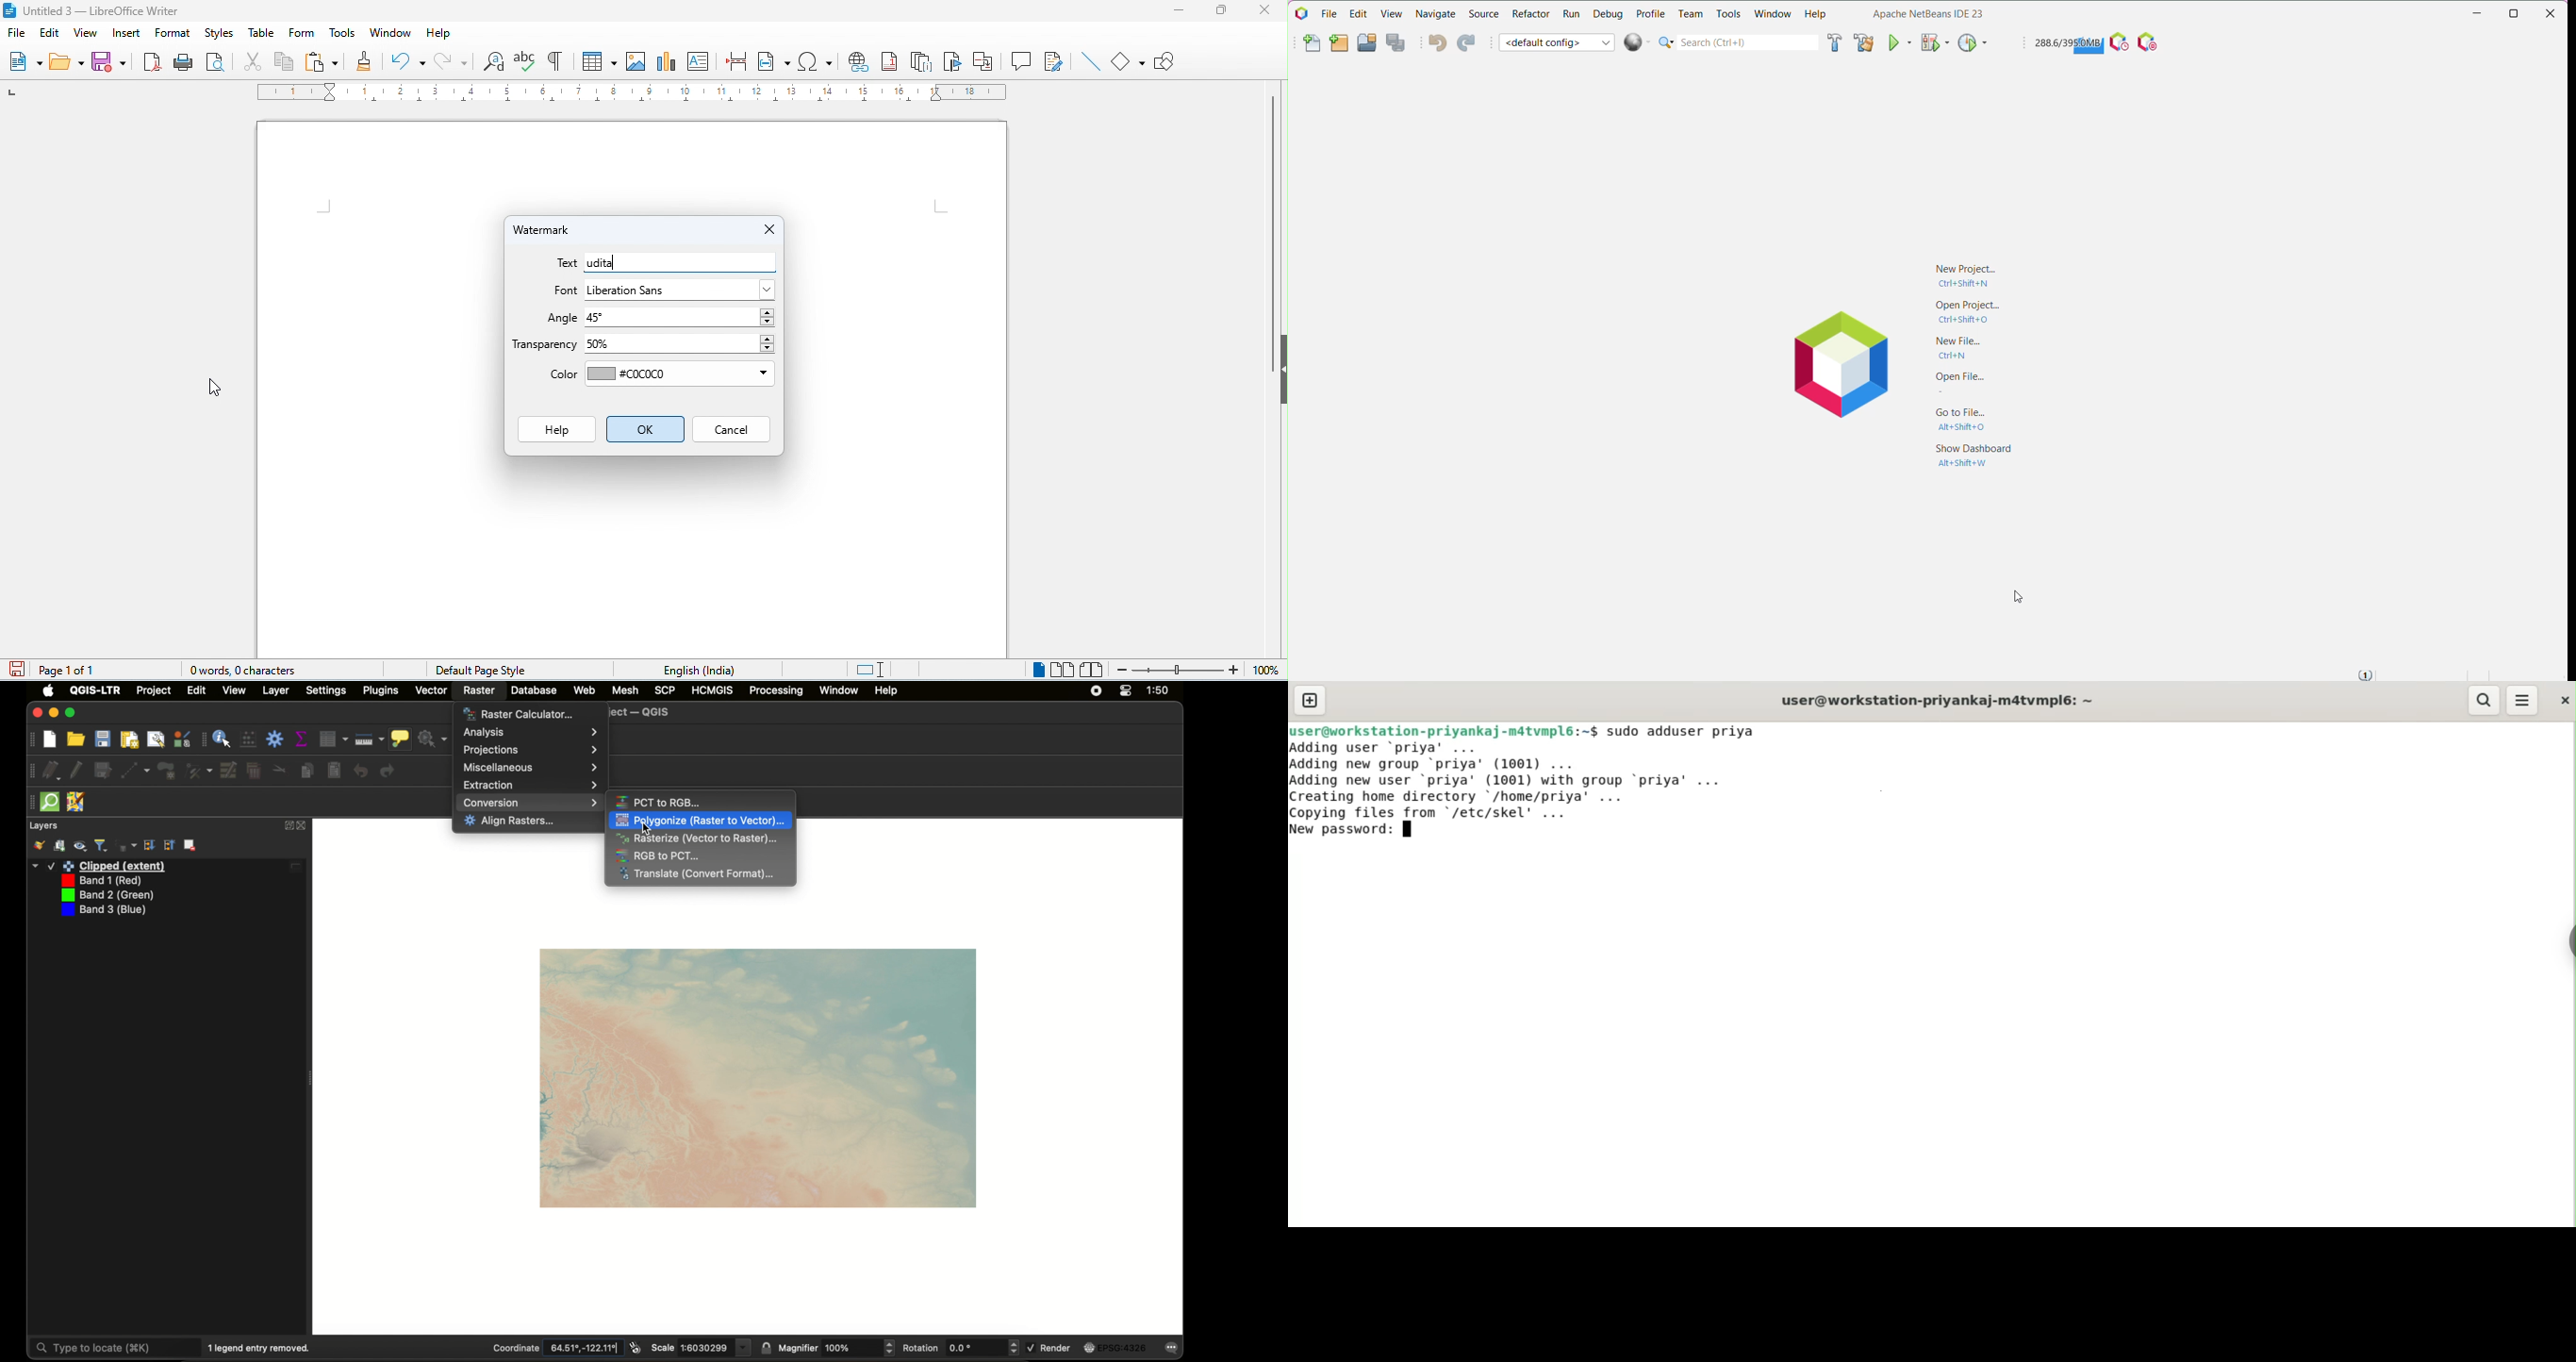 The height and width of the screenshot is (1372, 2576). What do you see at coordinates (546, 345) in the screenshot?
I see `transparency` at bounding box center [546, 345].